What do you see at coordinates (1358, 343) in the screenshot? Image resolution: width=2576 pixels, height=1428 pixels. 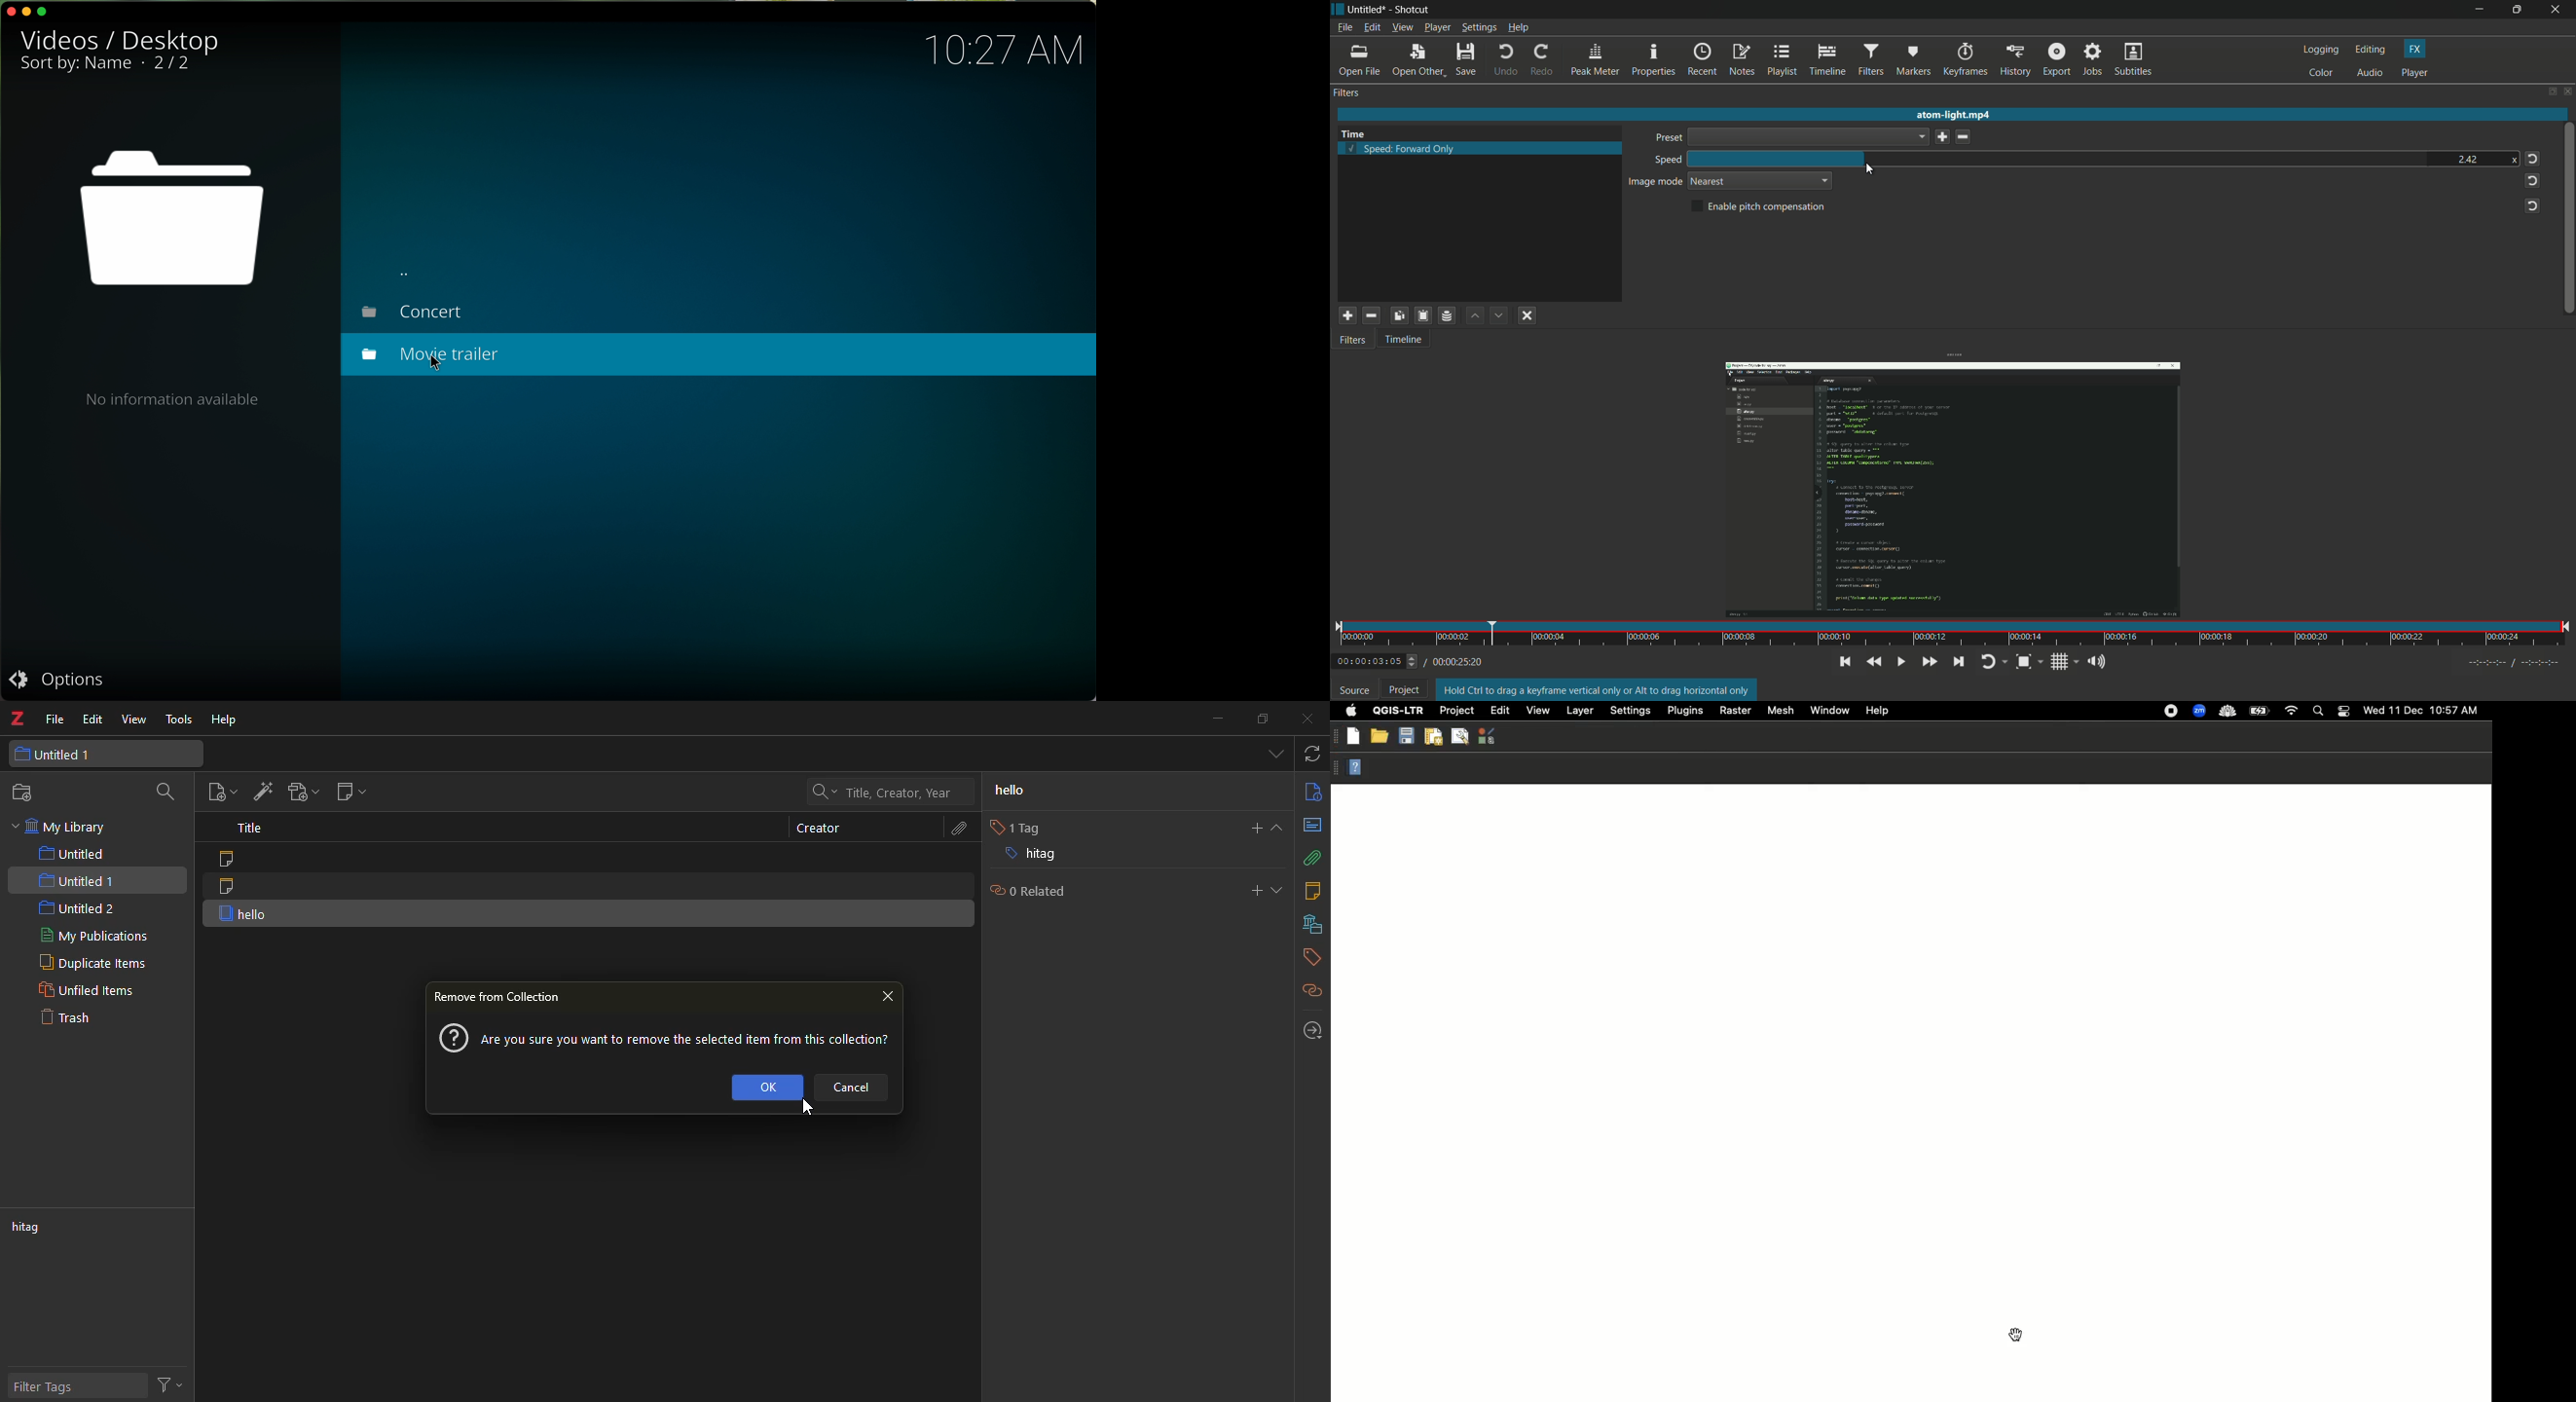 I see `Filters` at bounding box center [1358, 343].